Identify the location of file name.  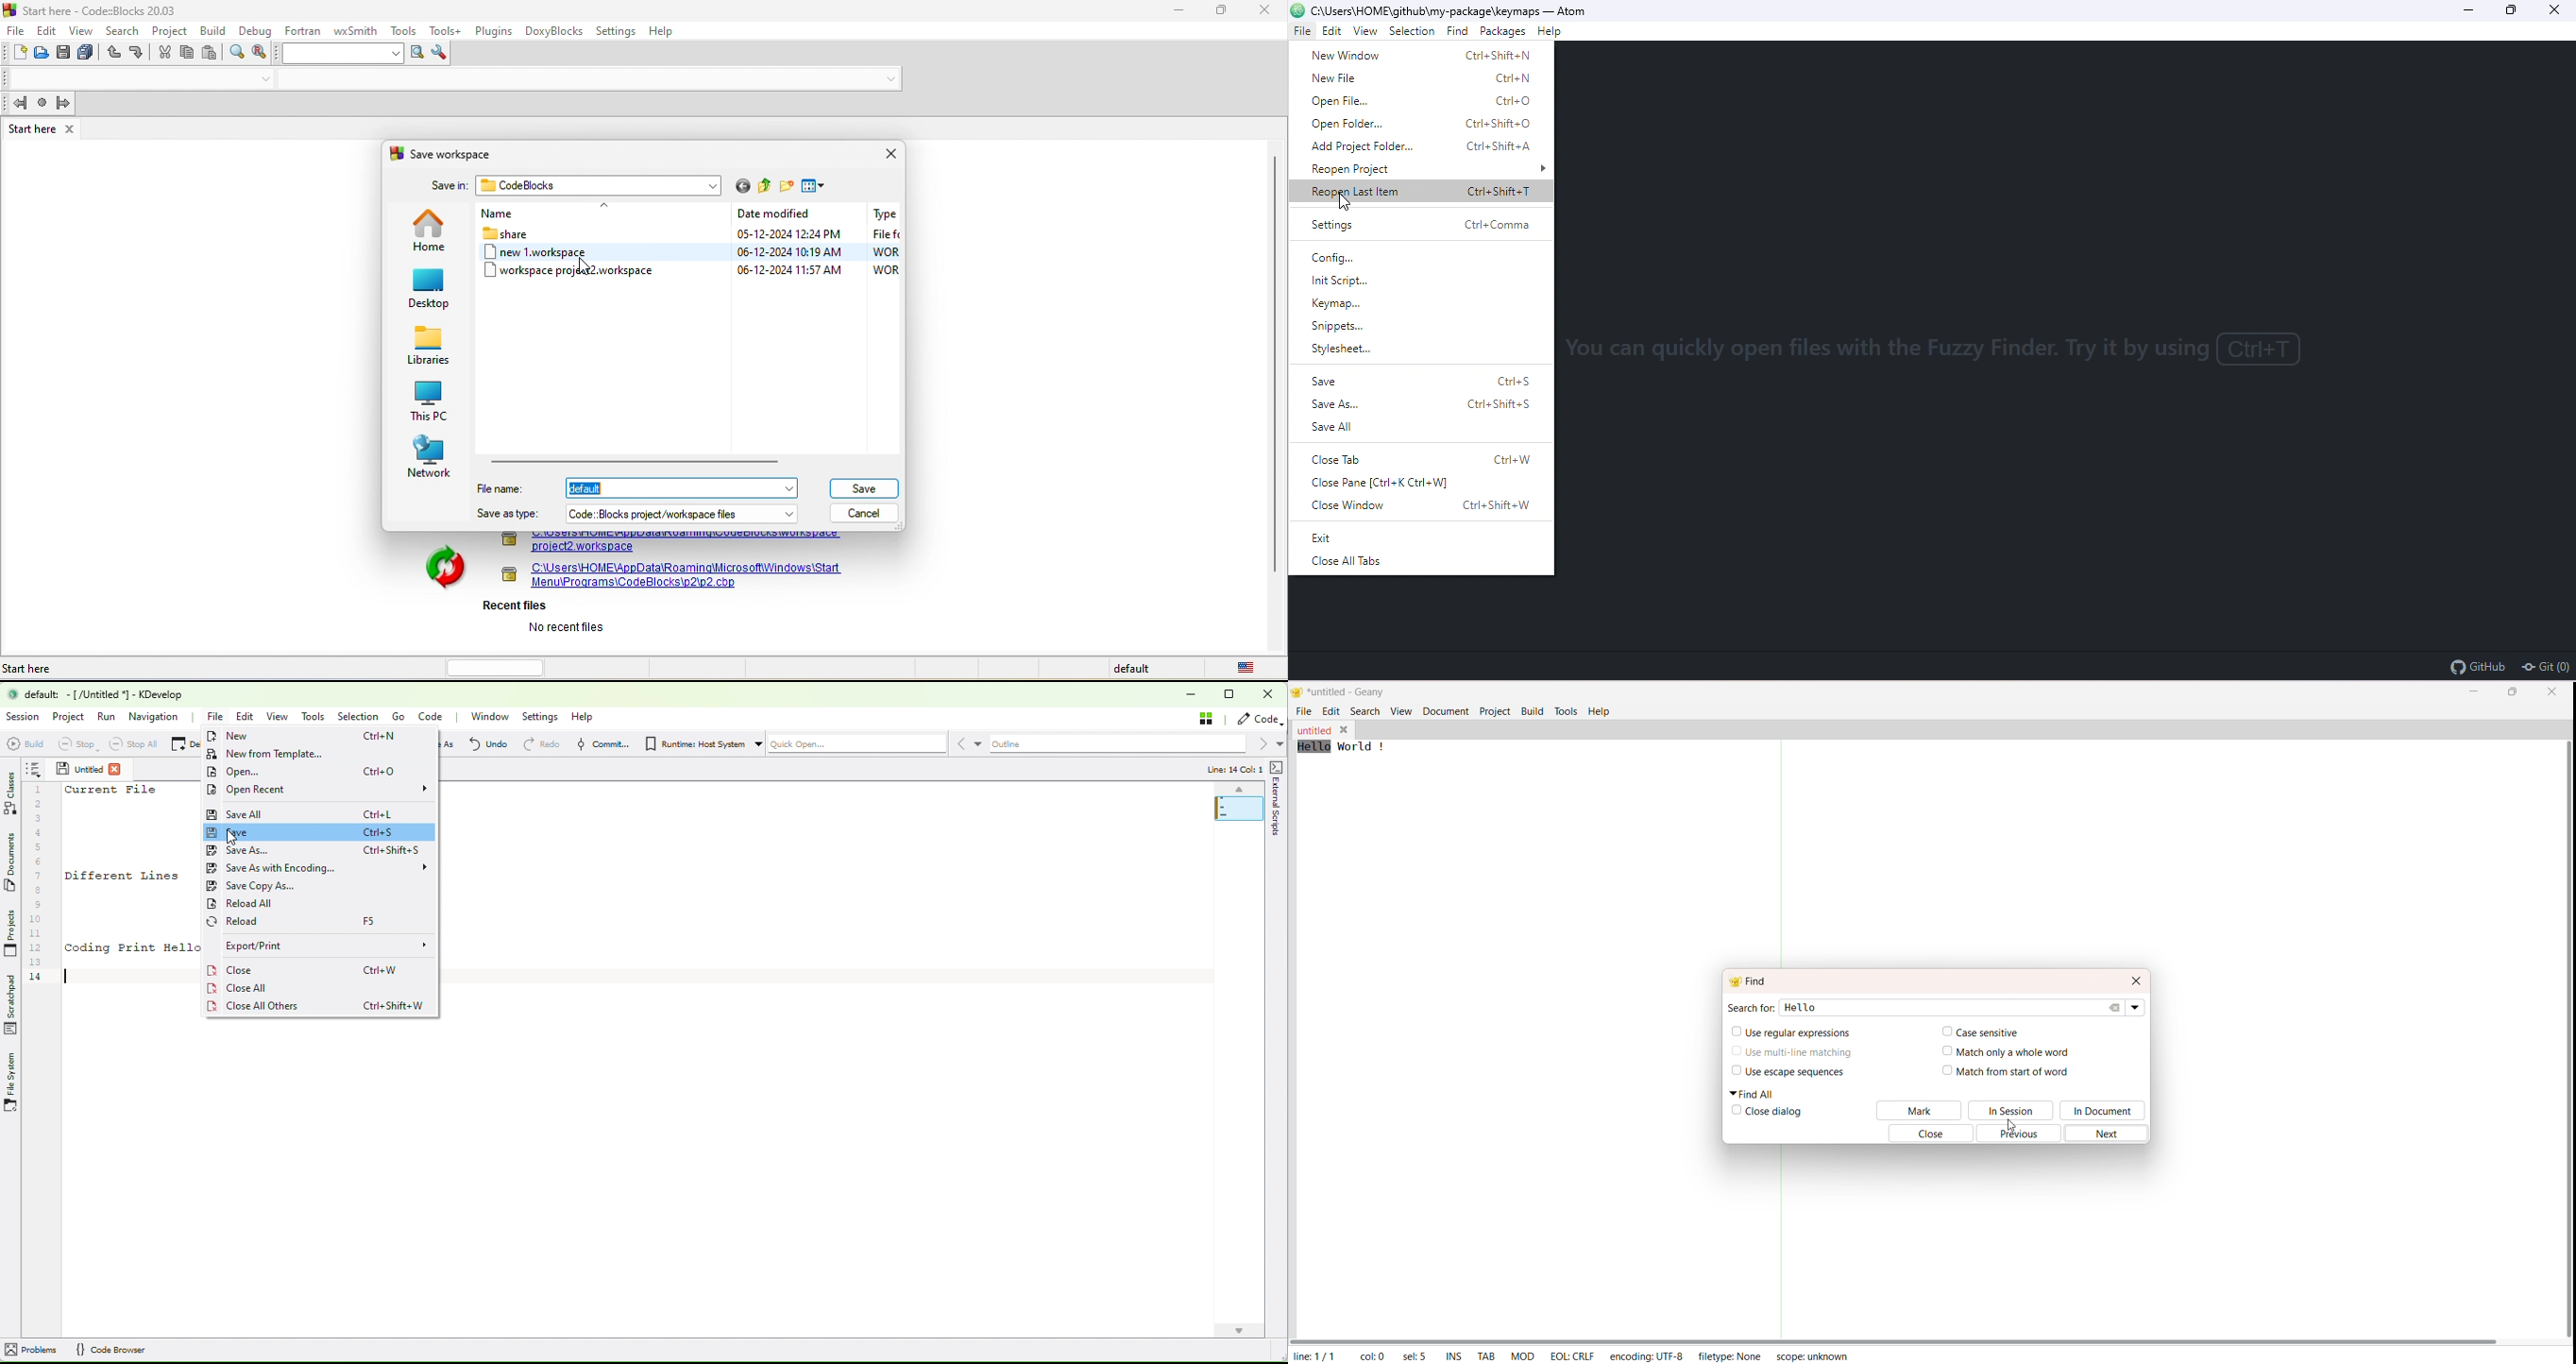
(506, 489).